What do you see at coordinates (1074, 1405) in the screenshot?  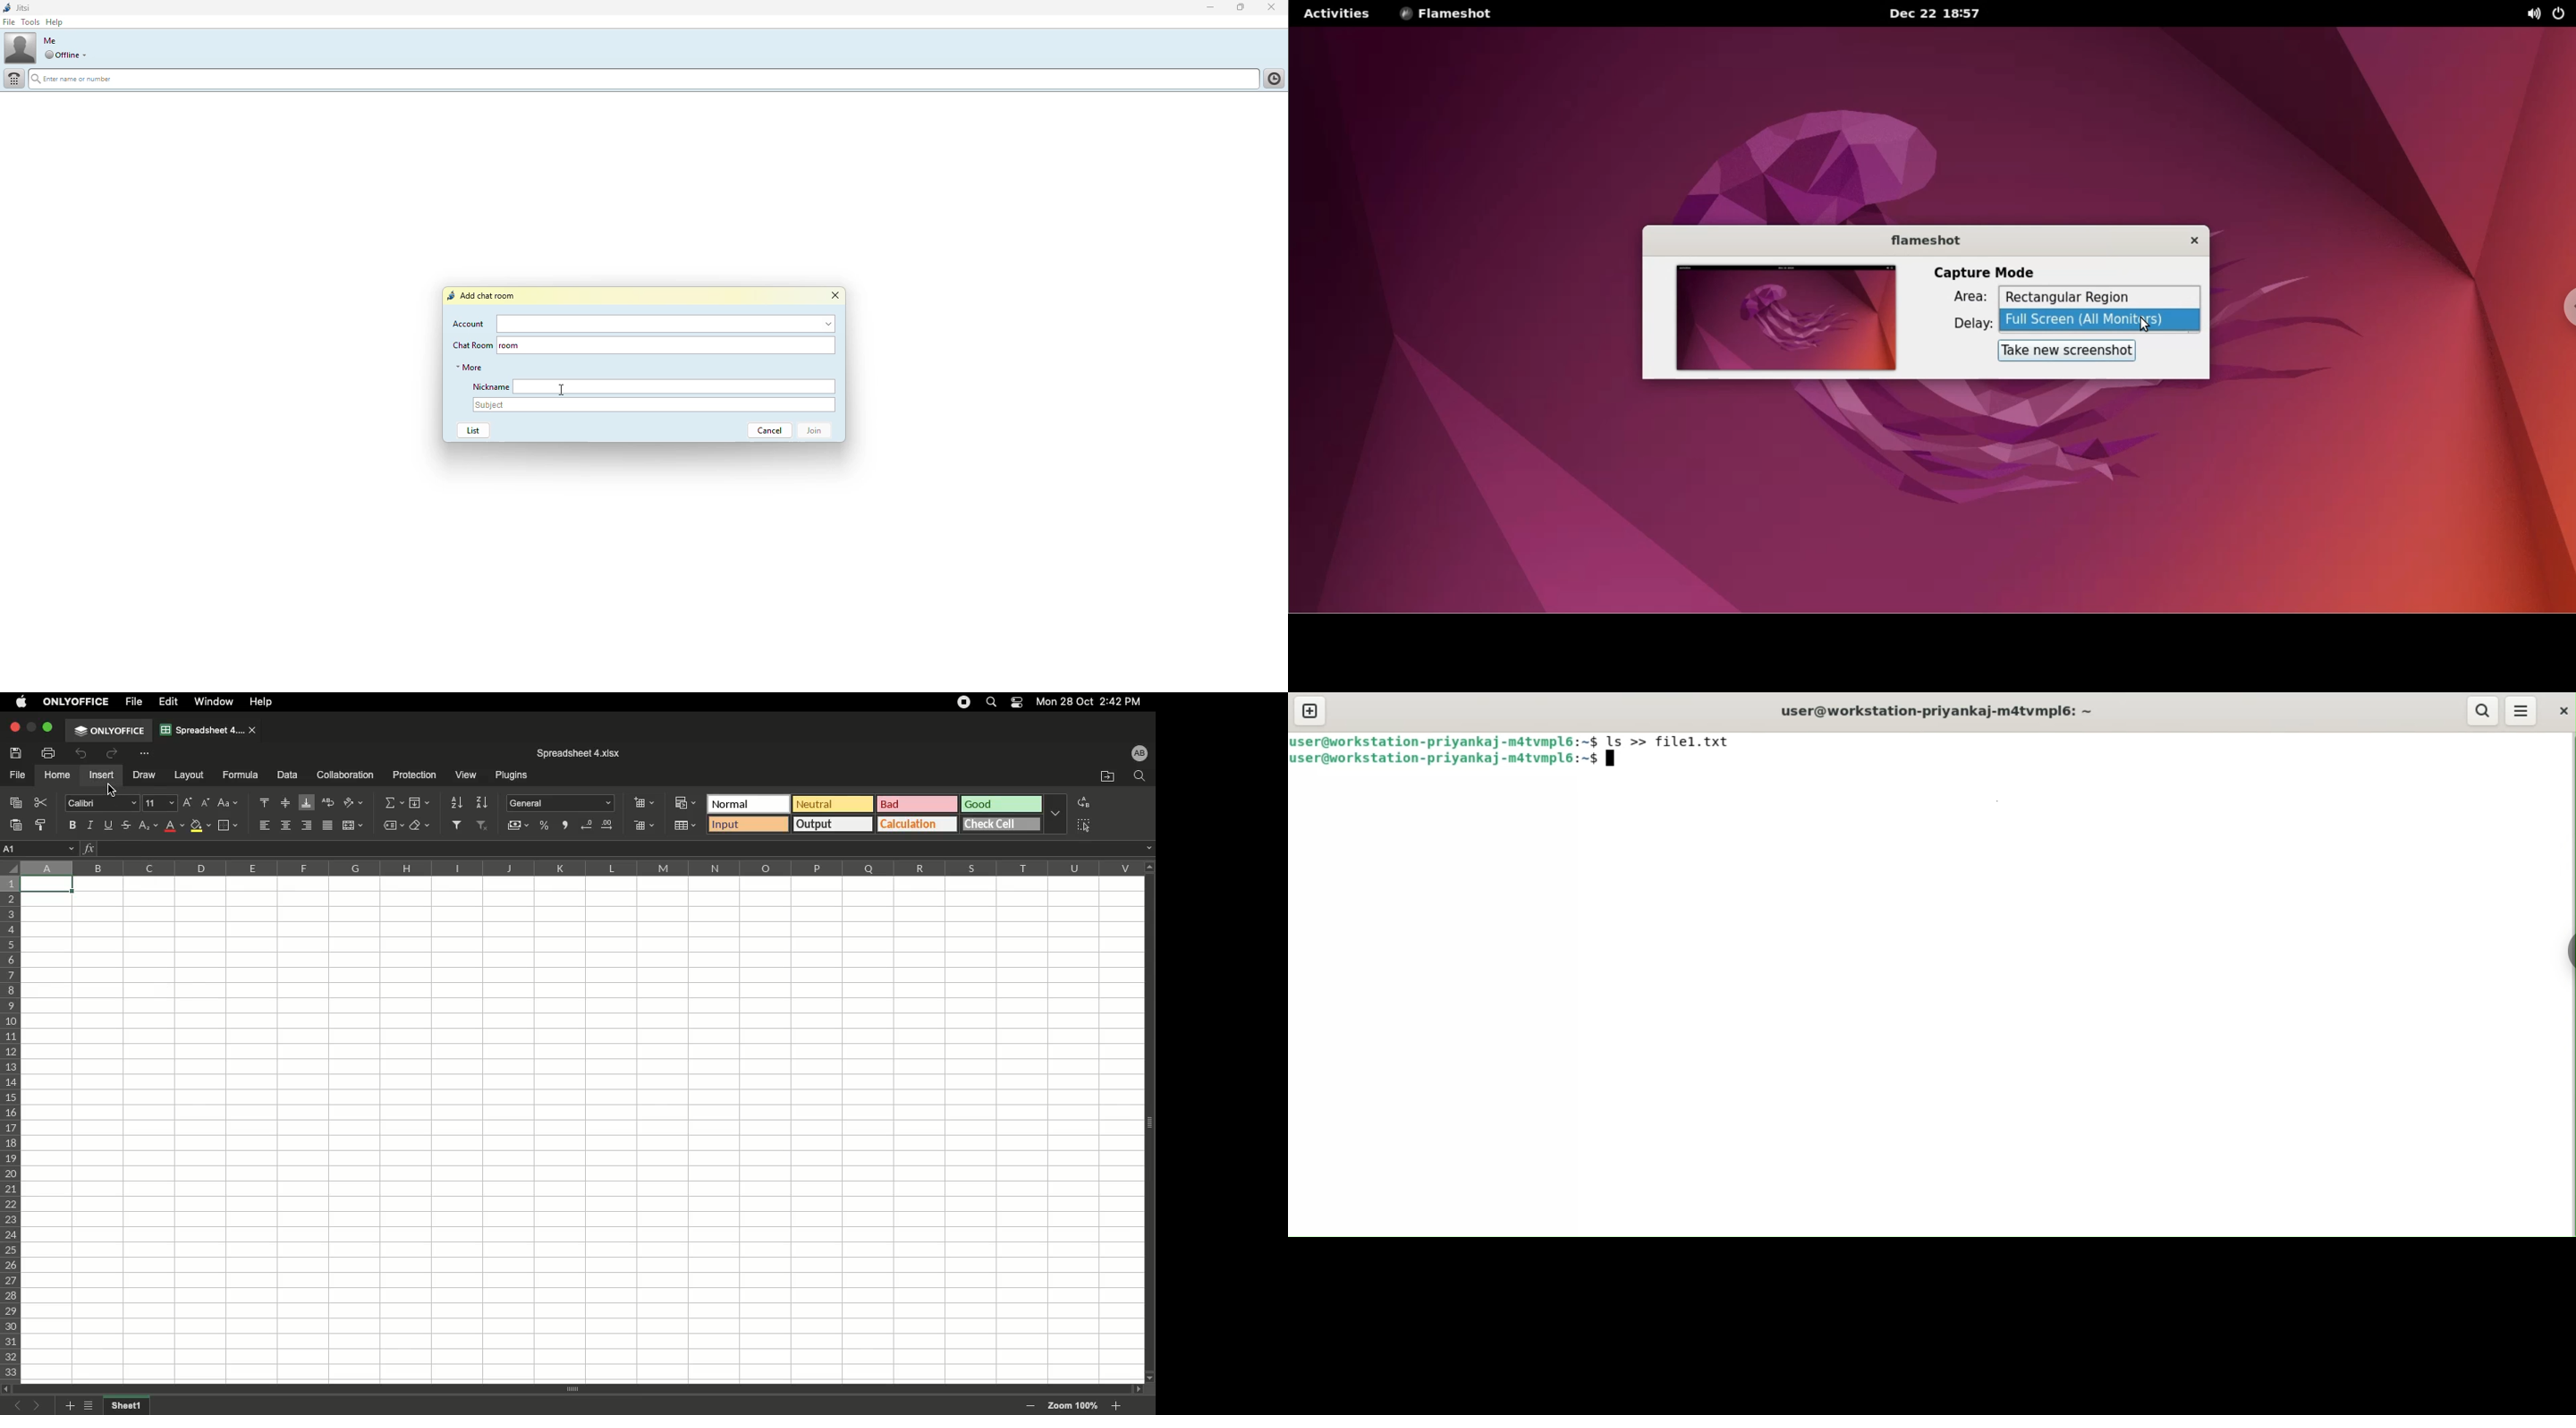 I see `Zoom` at bounding box center [1074, 1405].